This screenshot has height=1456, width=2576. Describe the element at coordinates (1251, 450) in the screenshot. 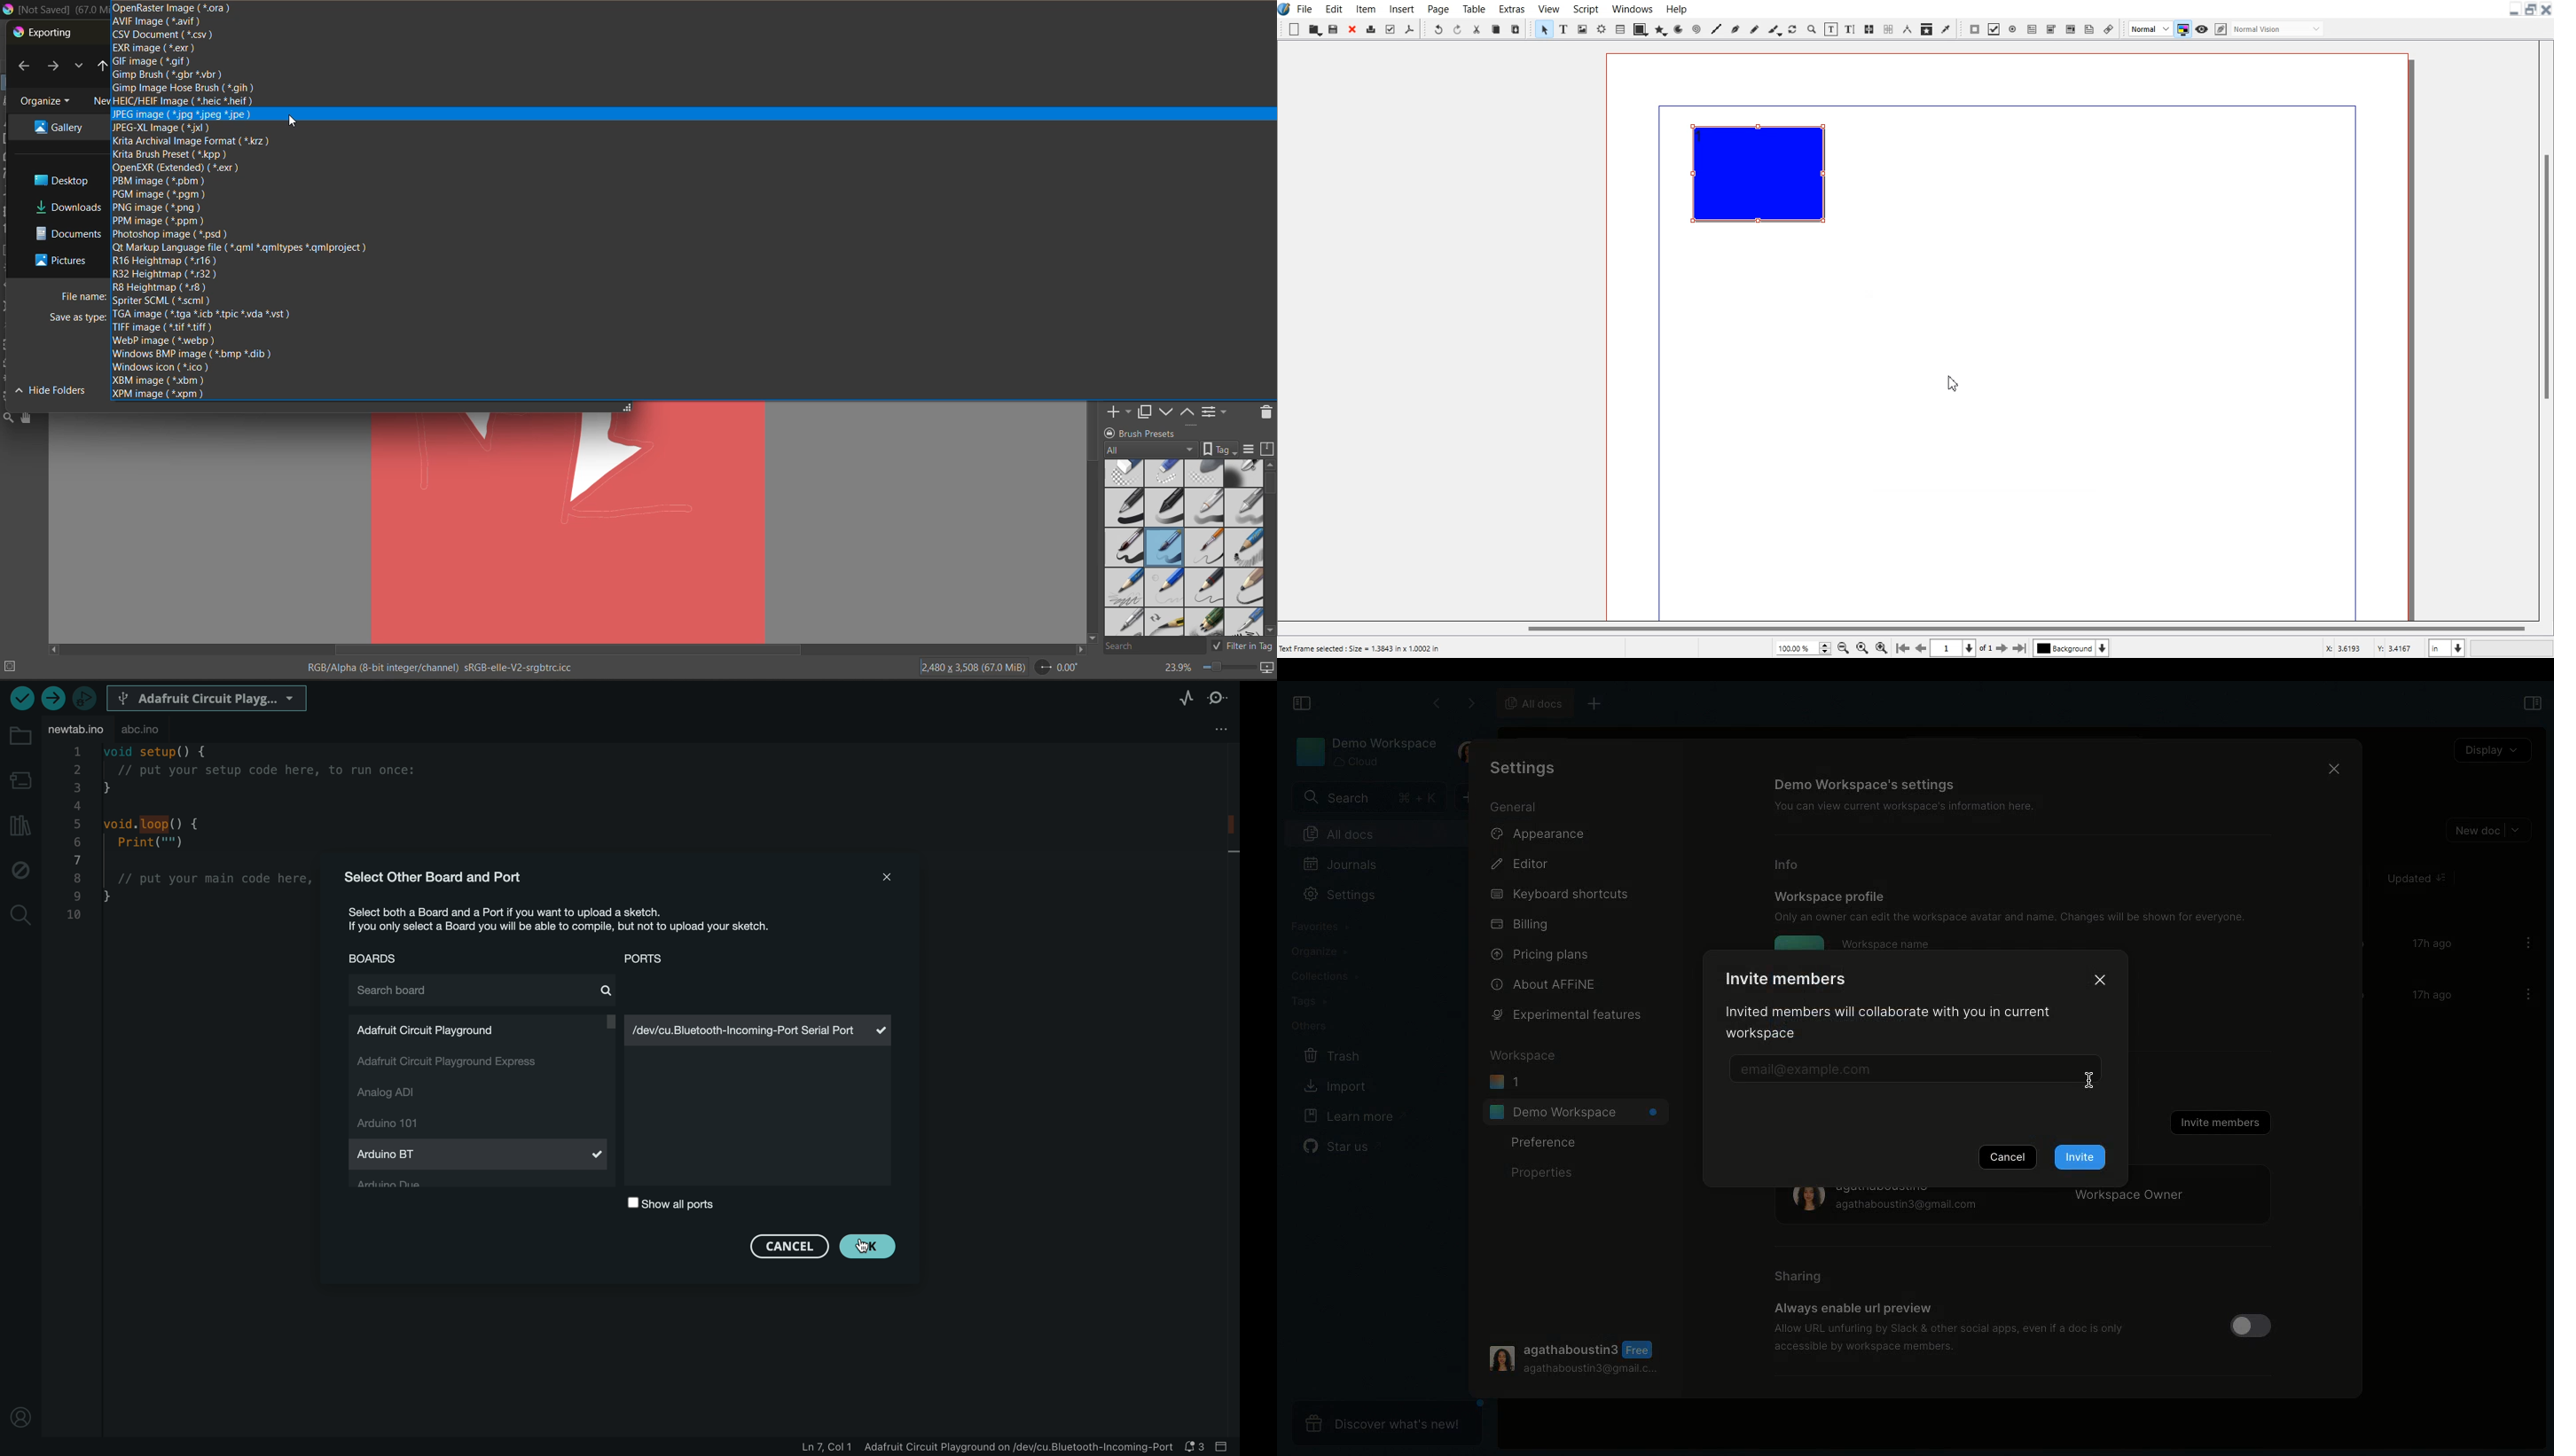

I see `display settings` at that location.